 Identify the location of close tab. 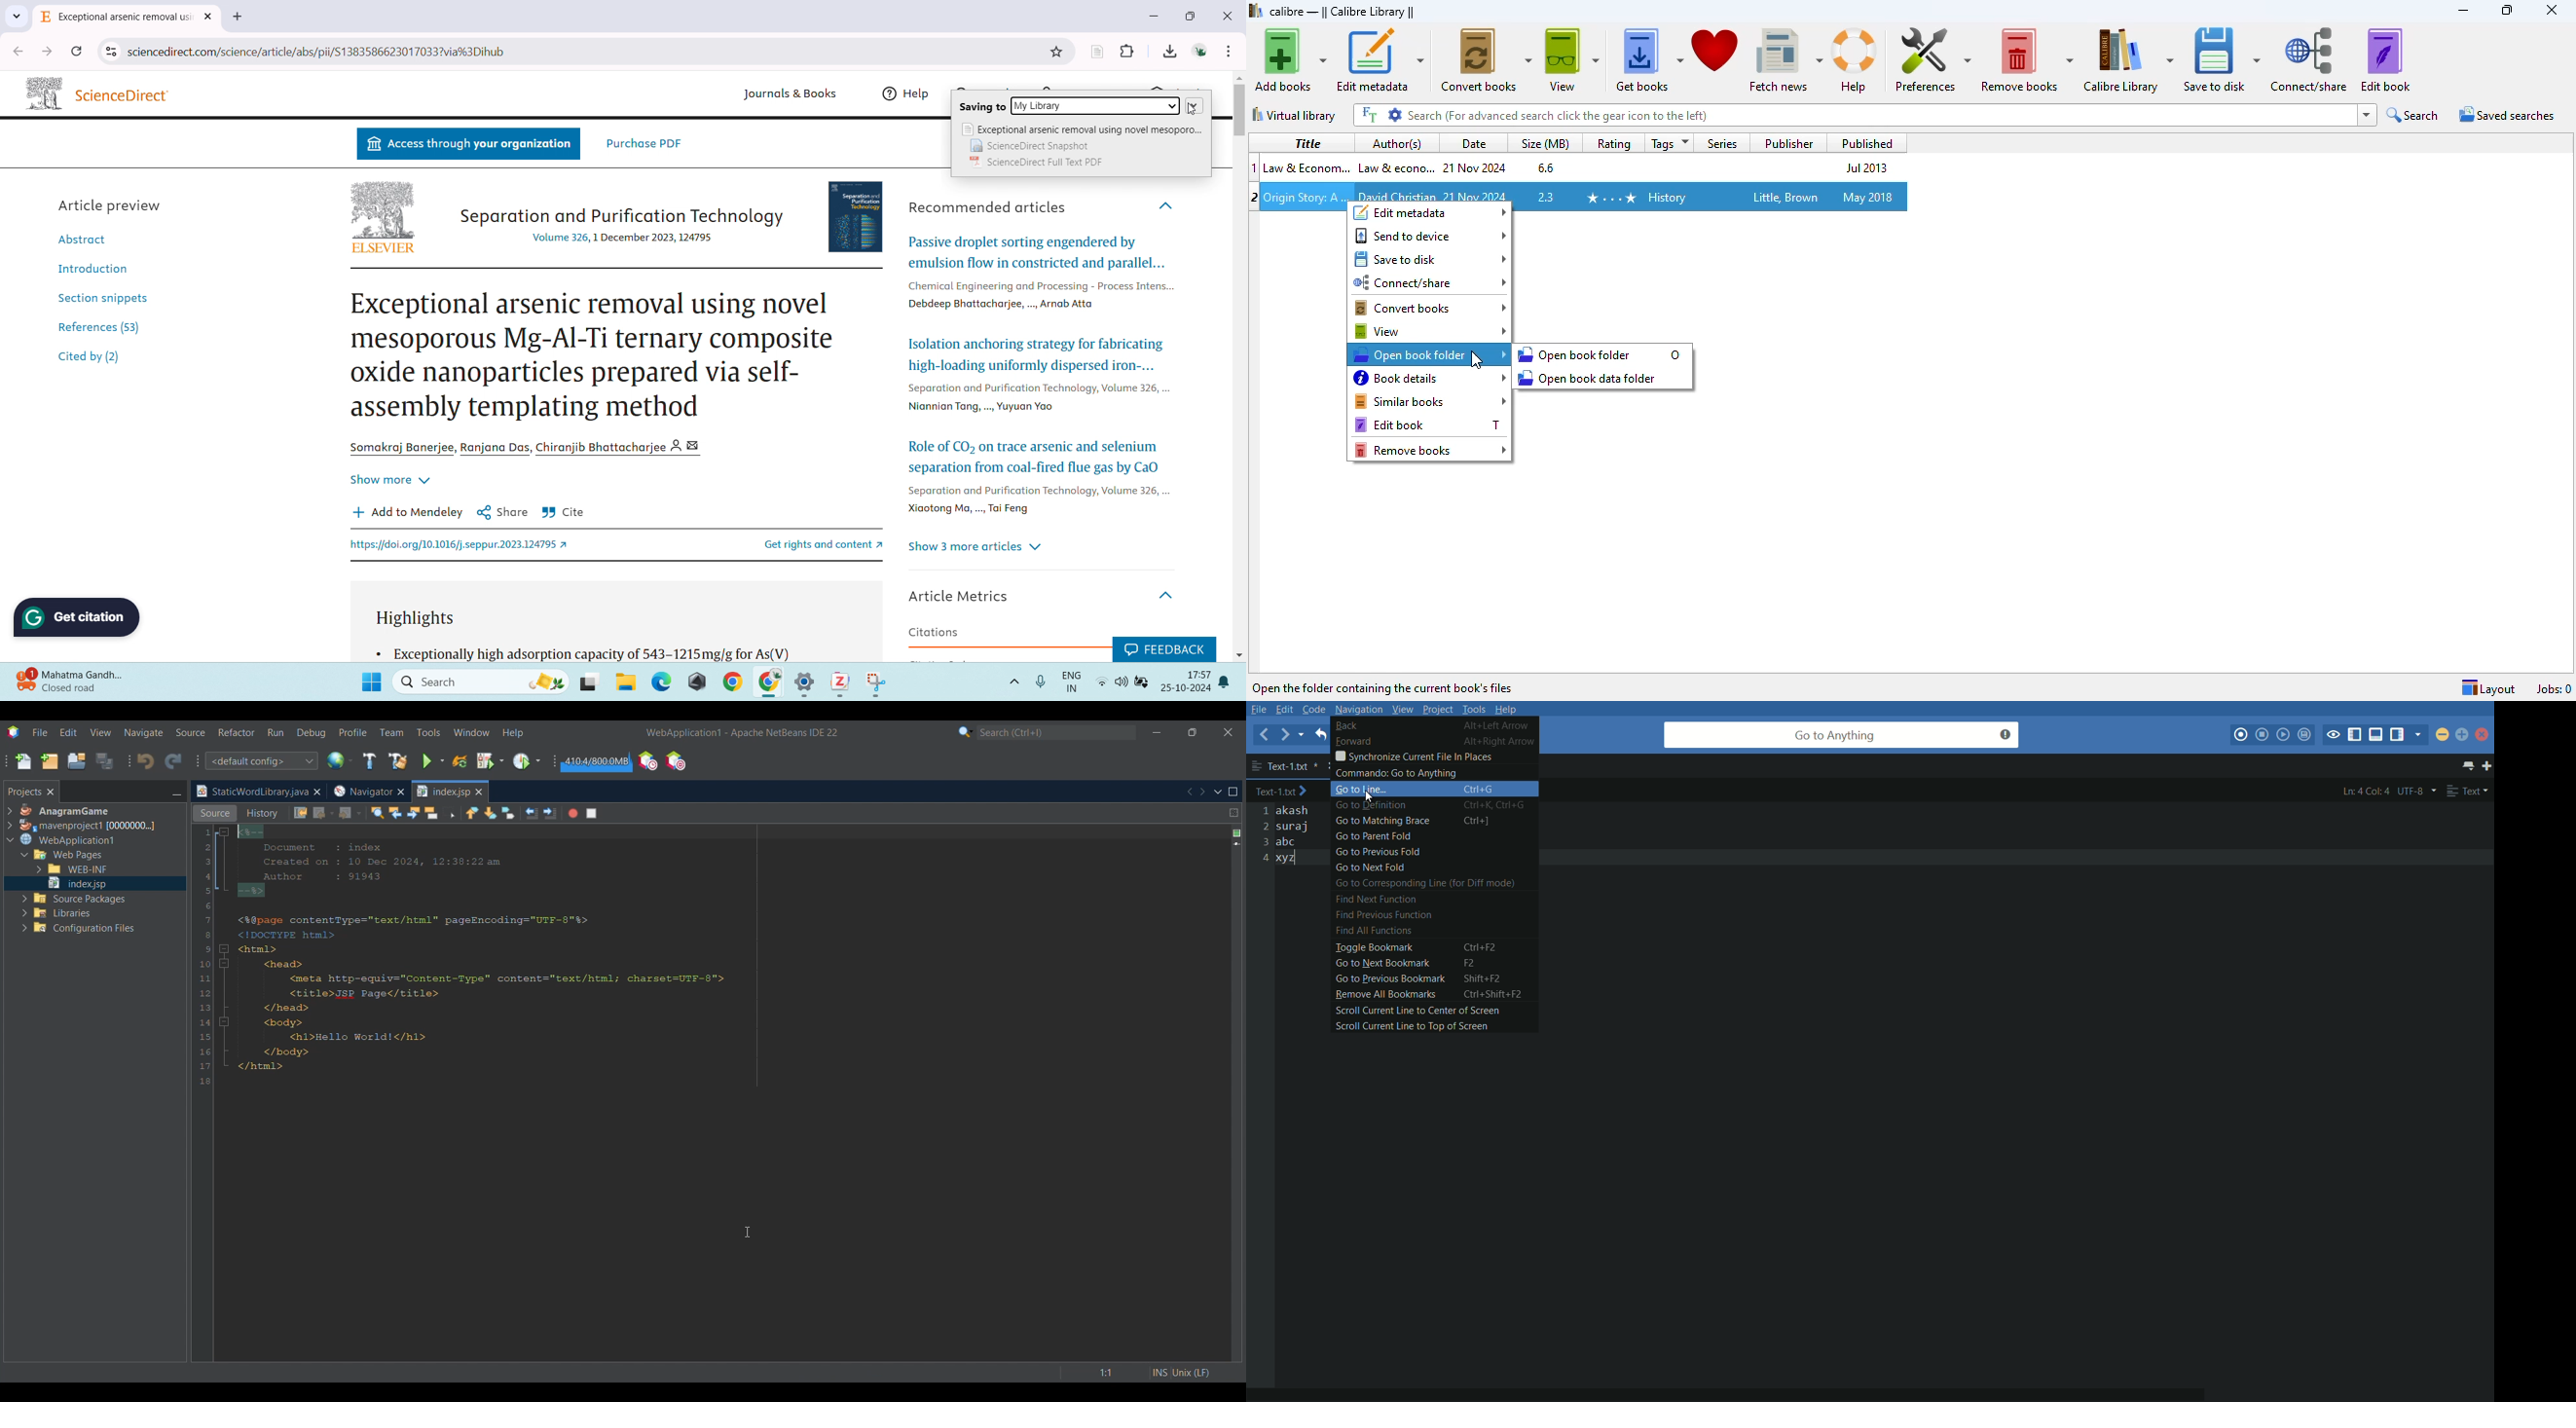
(210, 17).